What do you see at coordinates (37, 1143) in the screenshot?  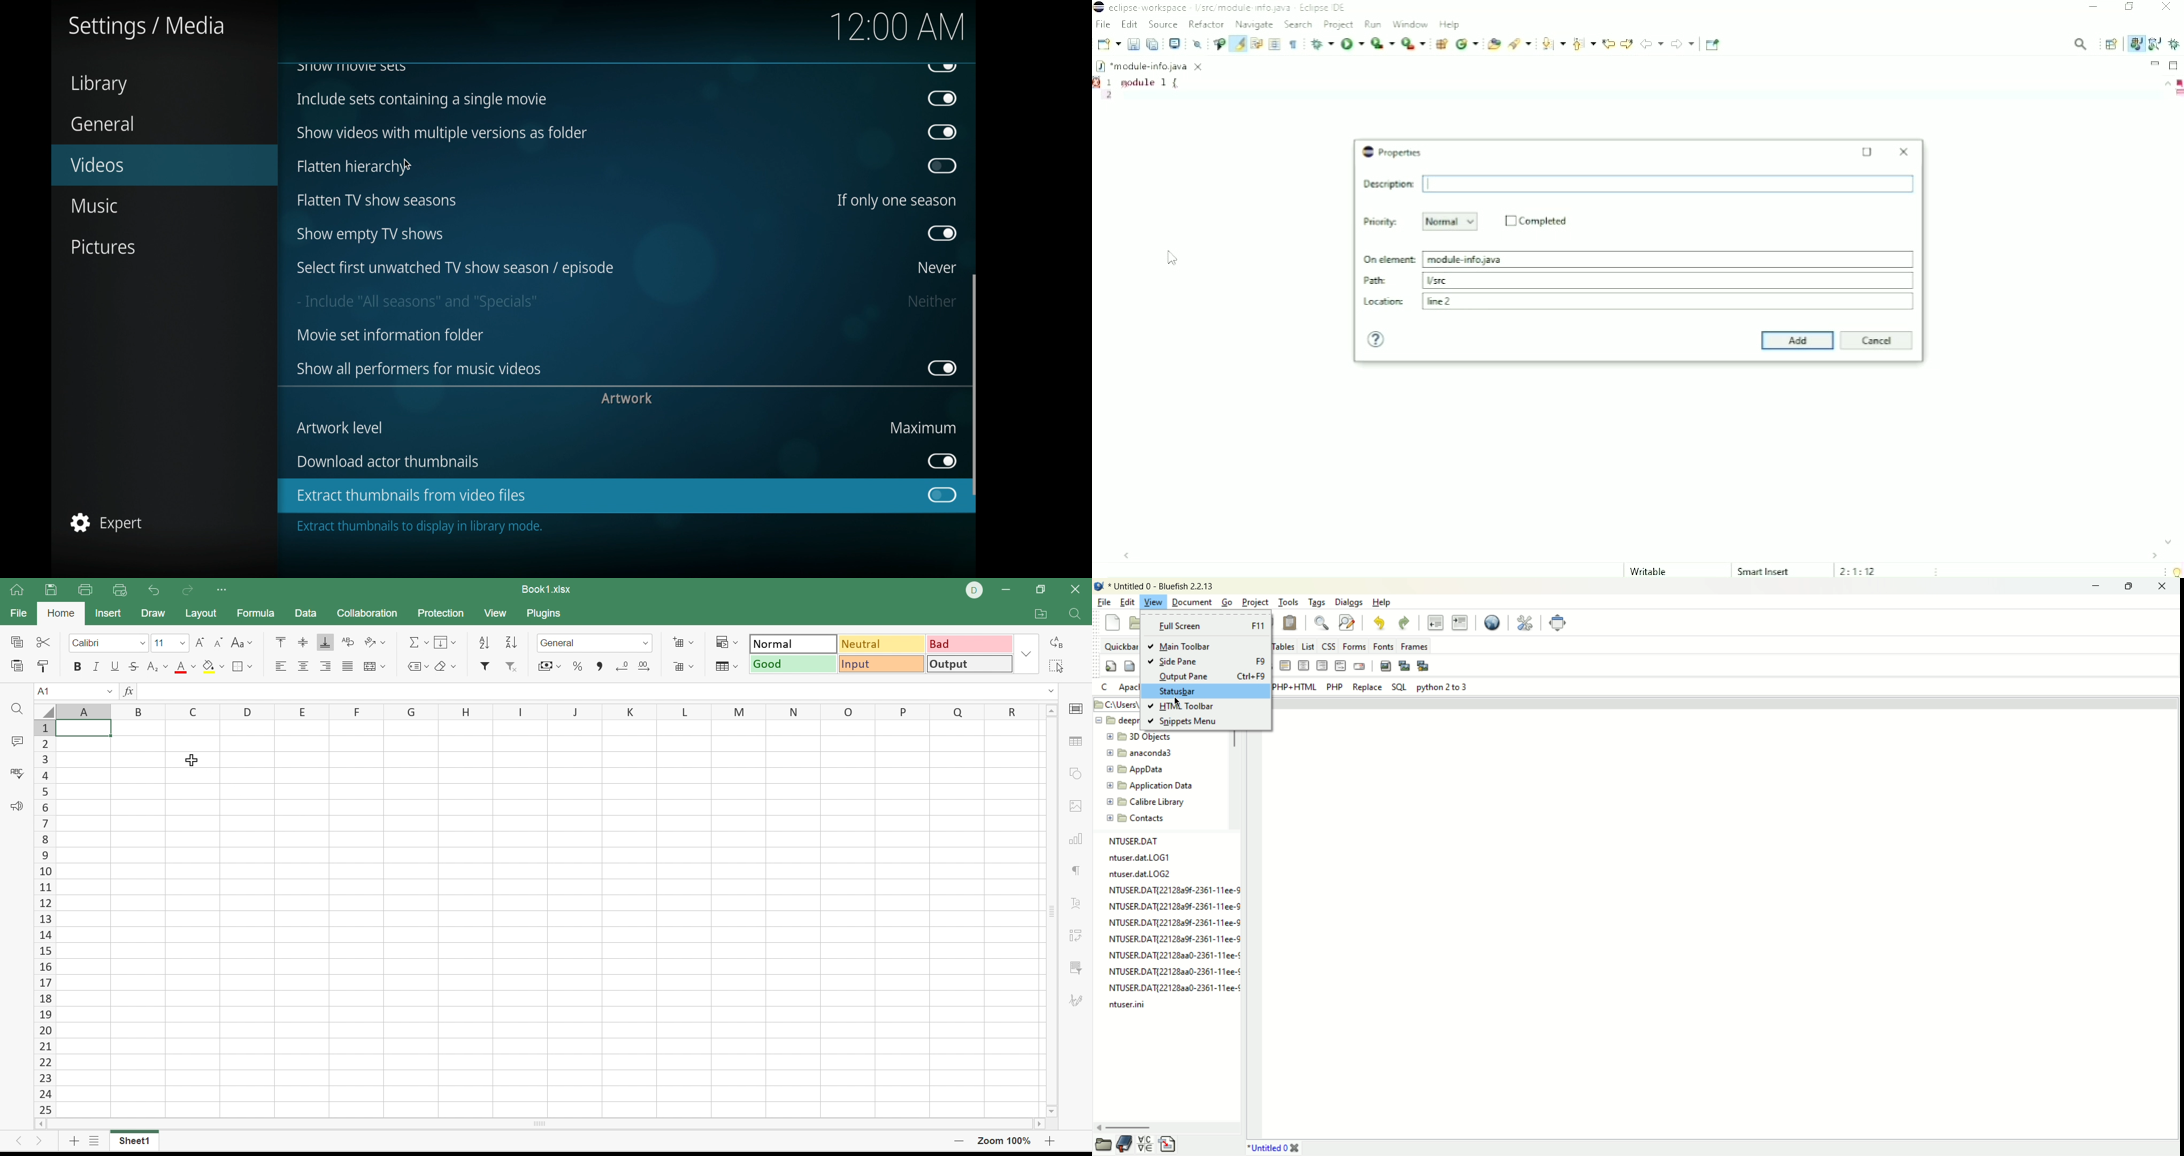 I see `Next` at bounding box center [37, 1143].